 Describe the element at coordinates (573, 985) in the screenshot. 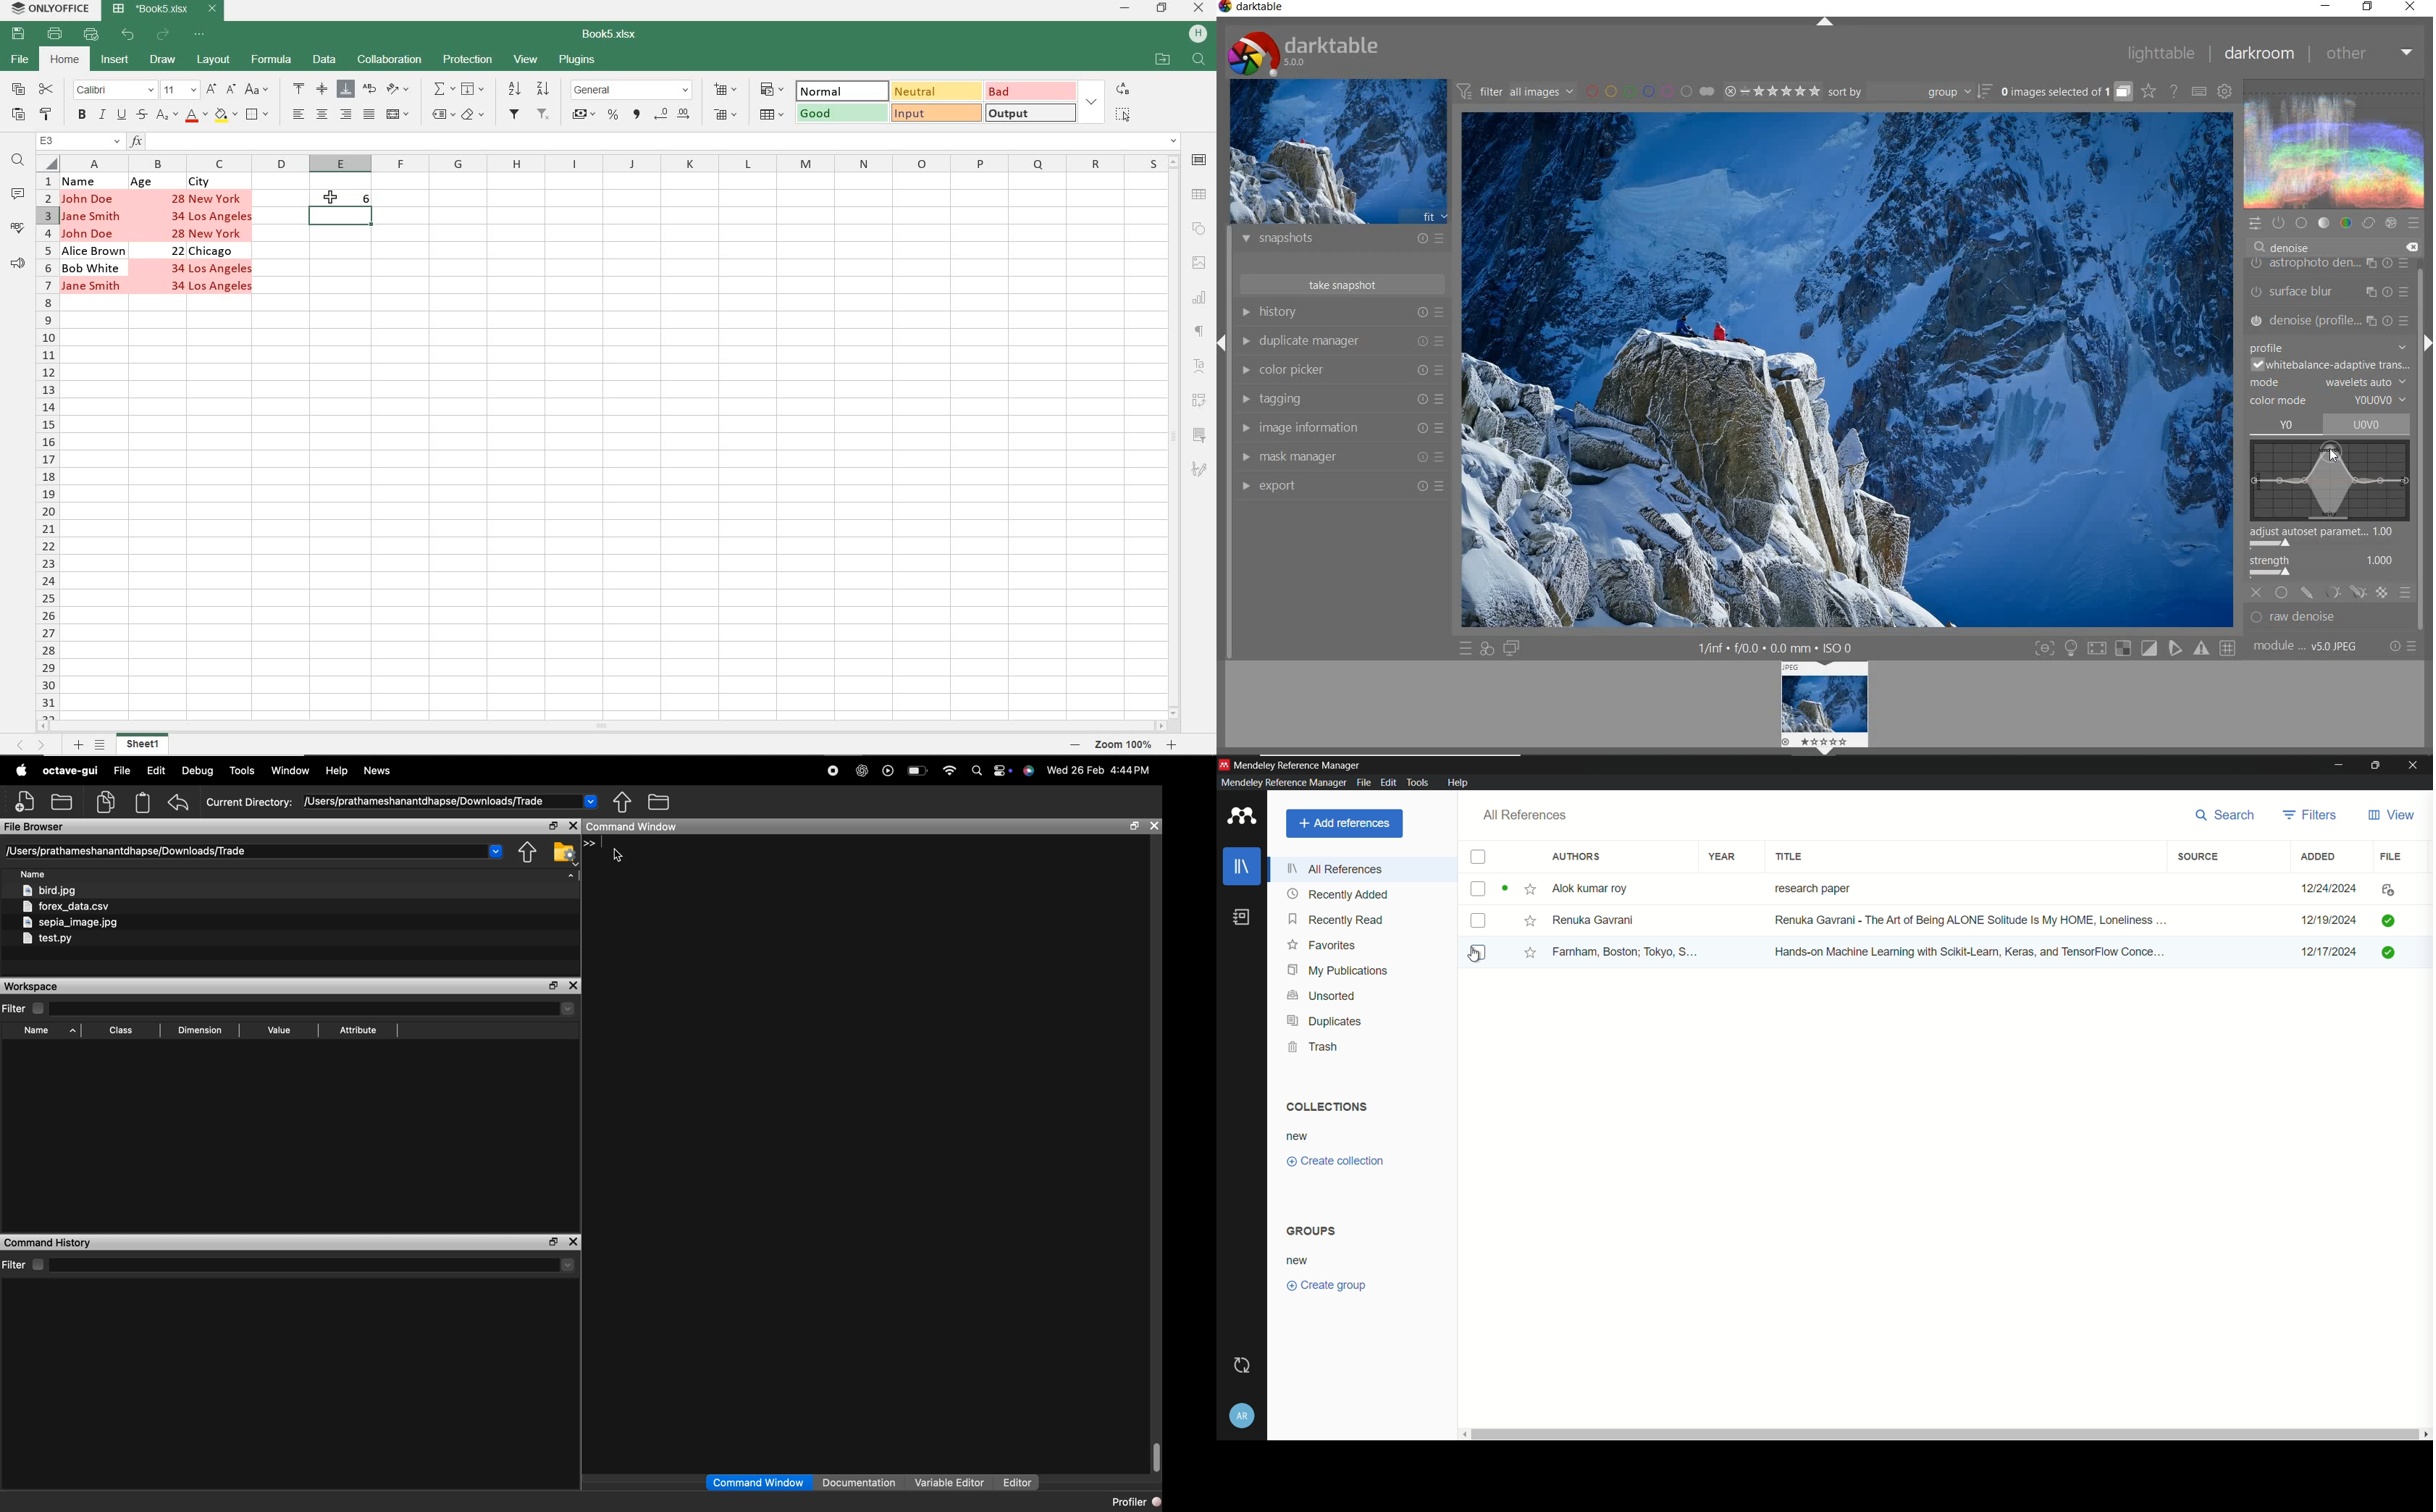

I see `close` at that location.